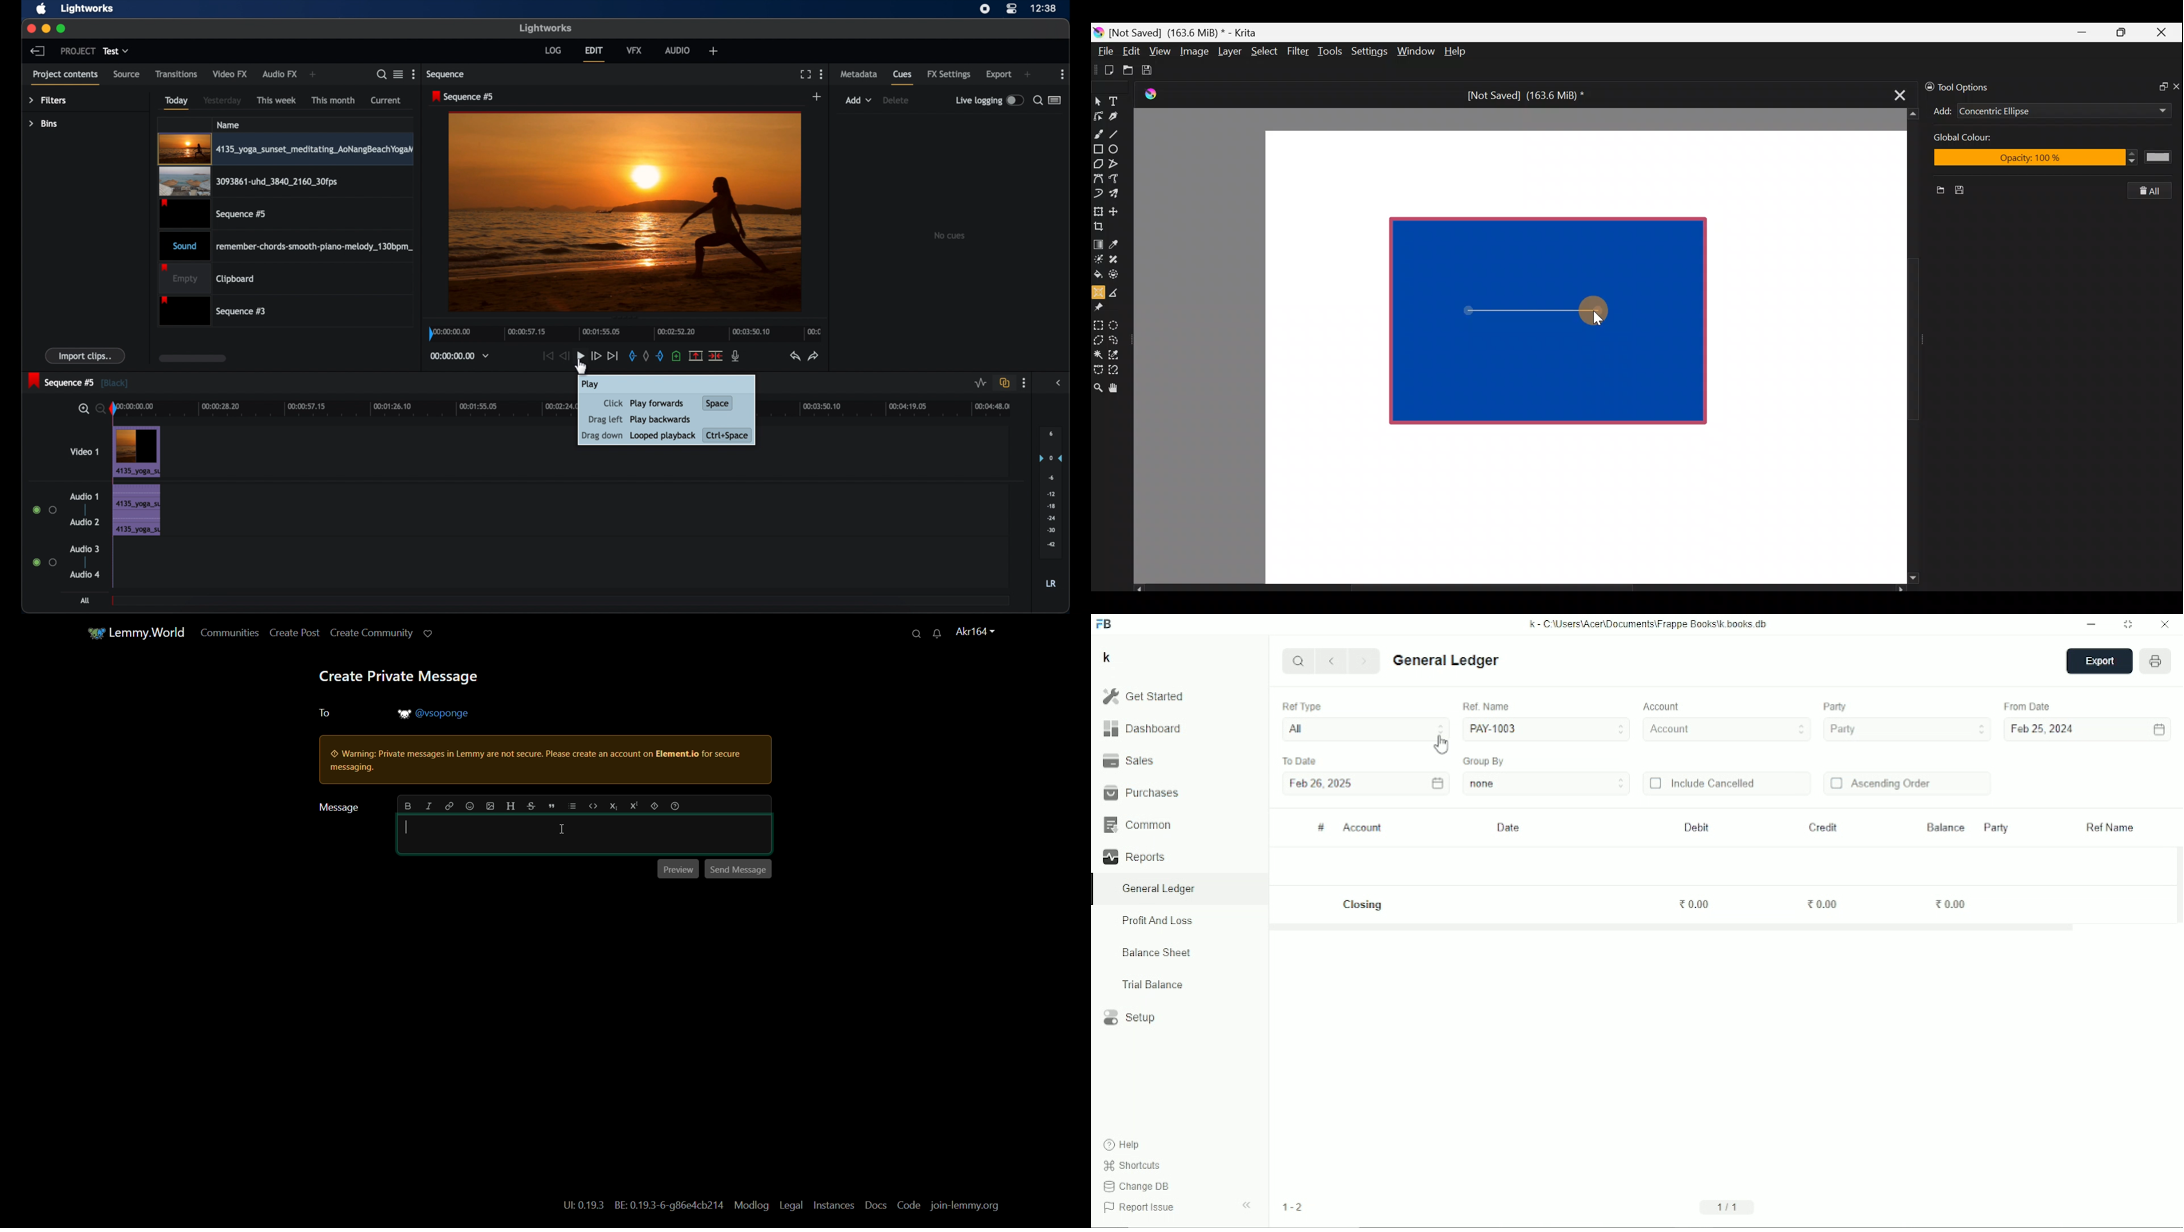 Image resolution: width=2184 pixels, height=1232 pixels. I want to click on Cursor, so click(1442, 743).